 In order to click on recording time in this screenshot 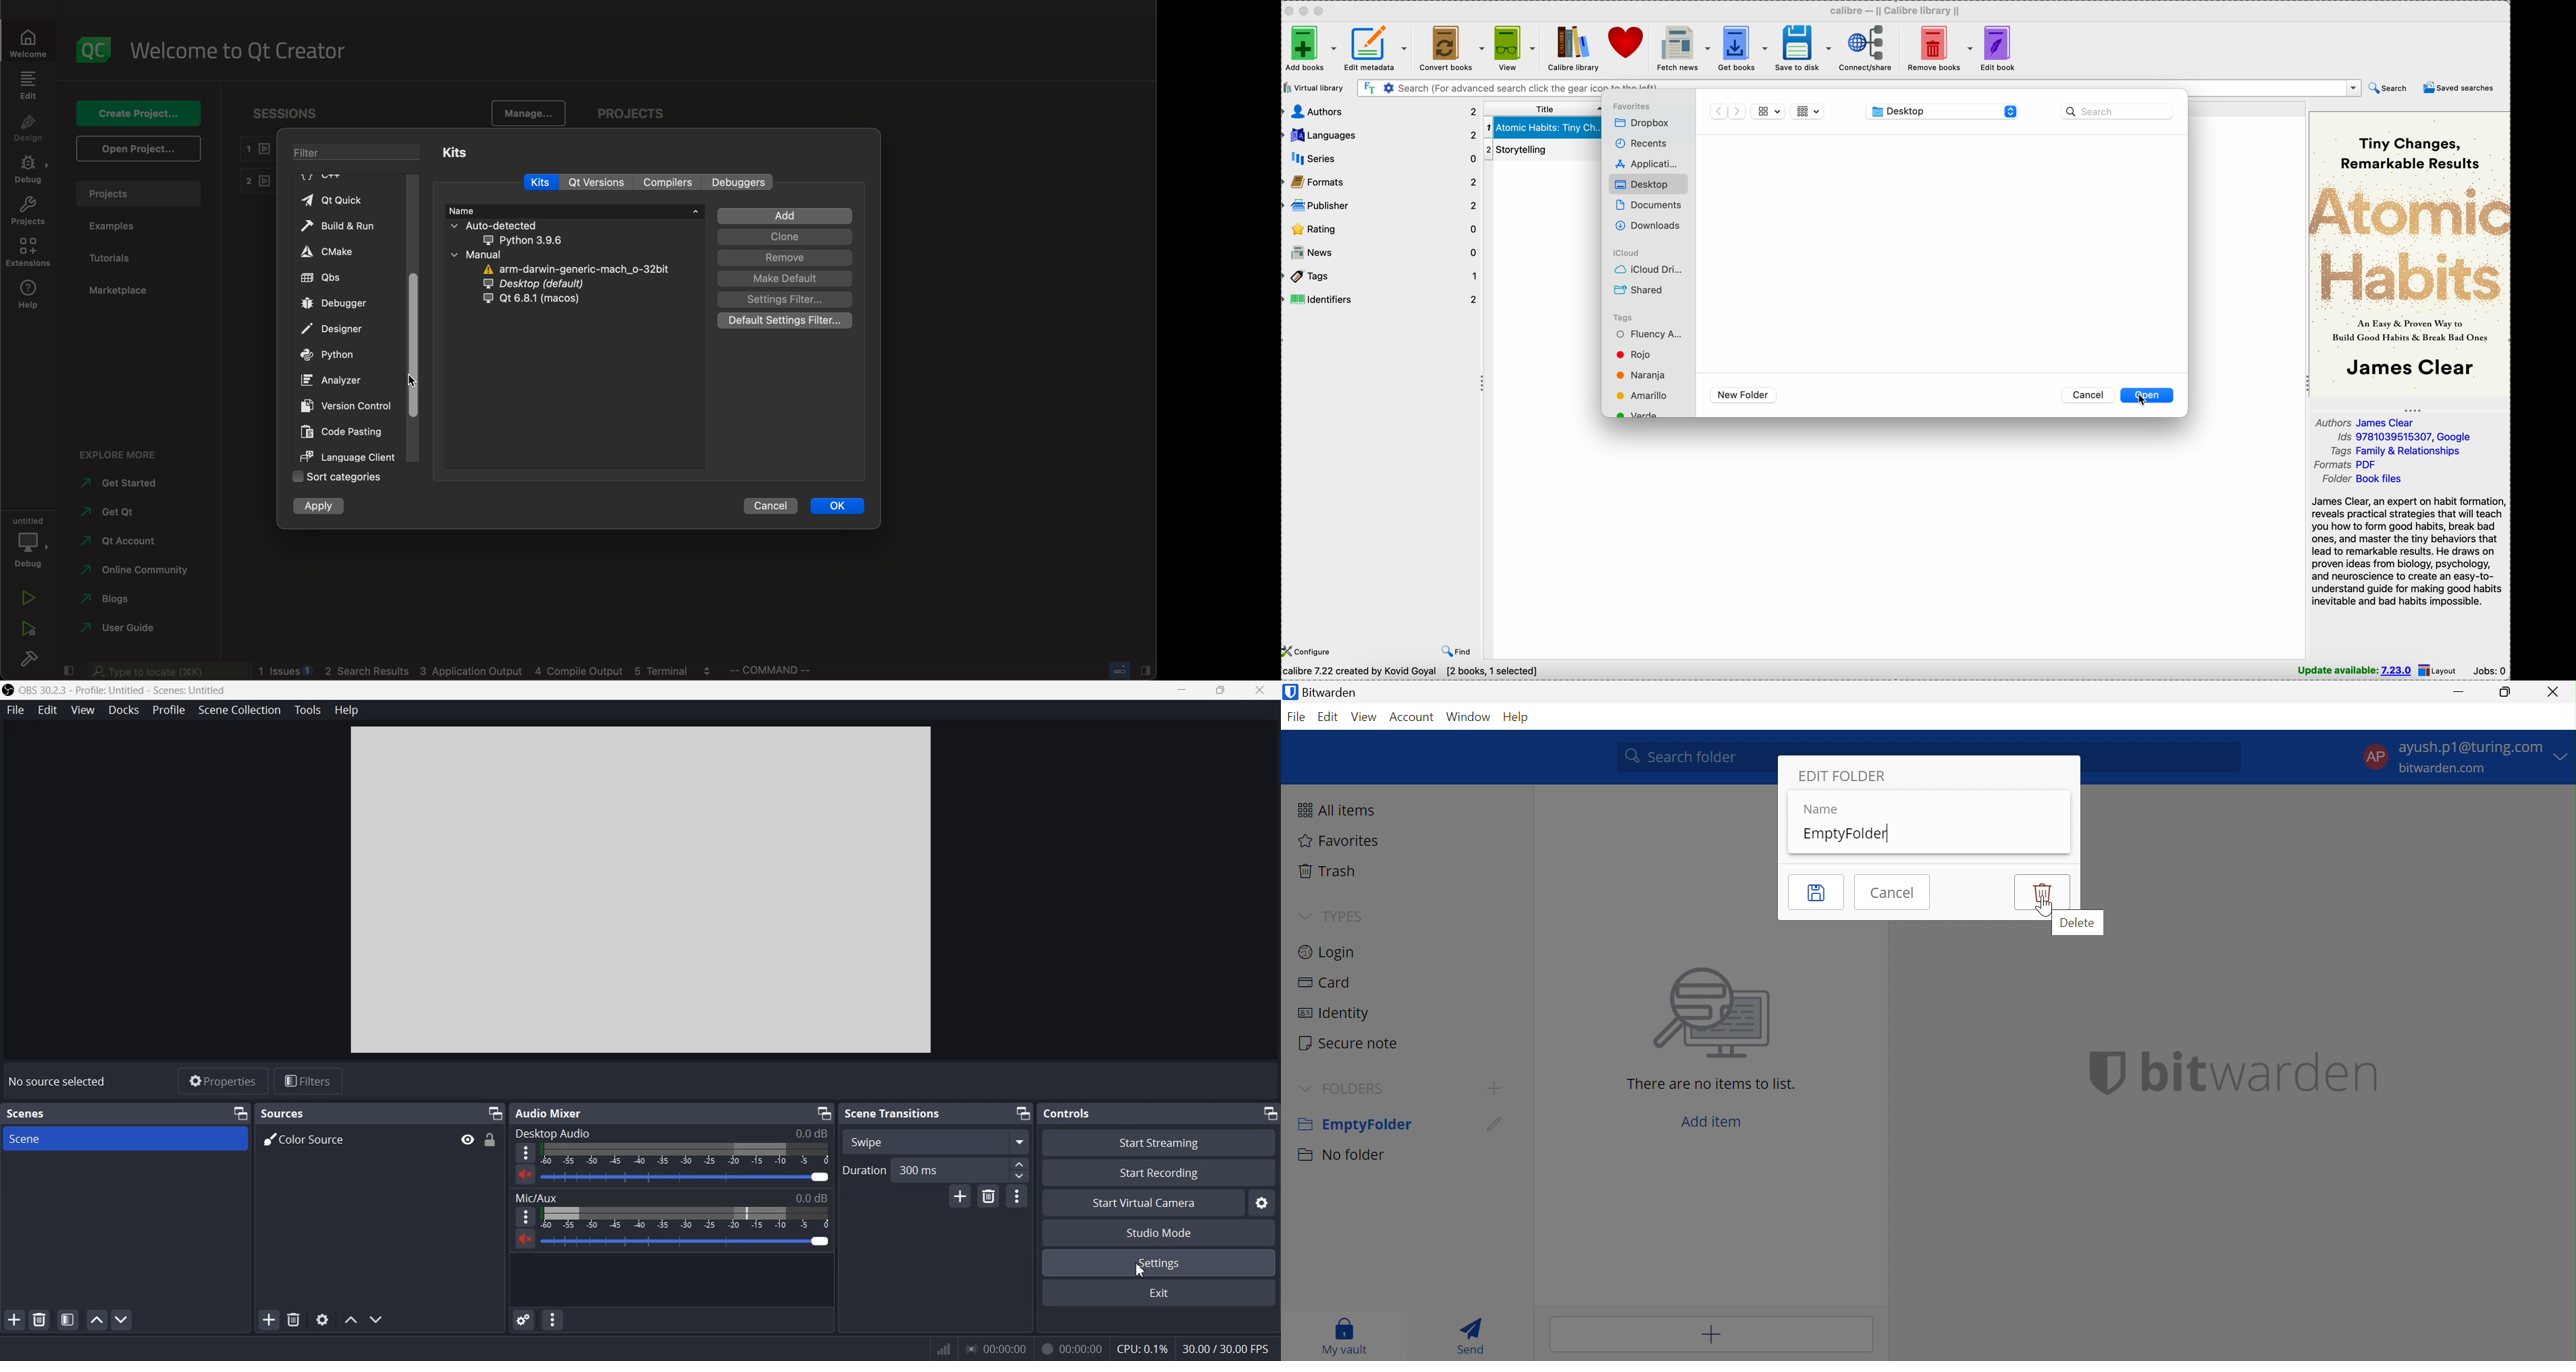, I will do `click(1069, 1348)`.